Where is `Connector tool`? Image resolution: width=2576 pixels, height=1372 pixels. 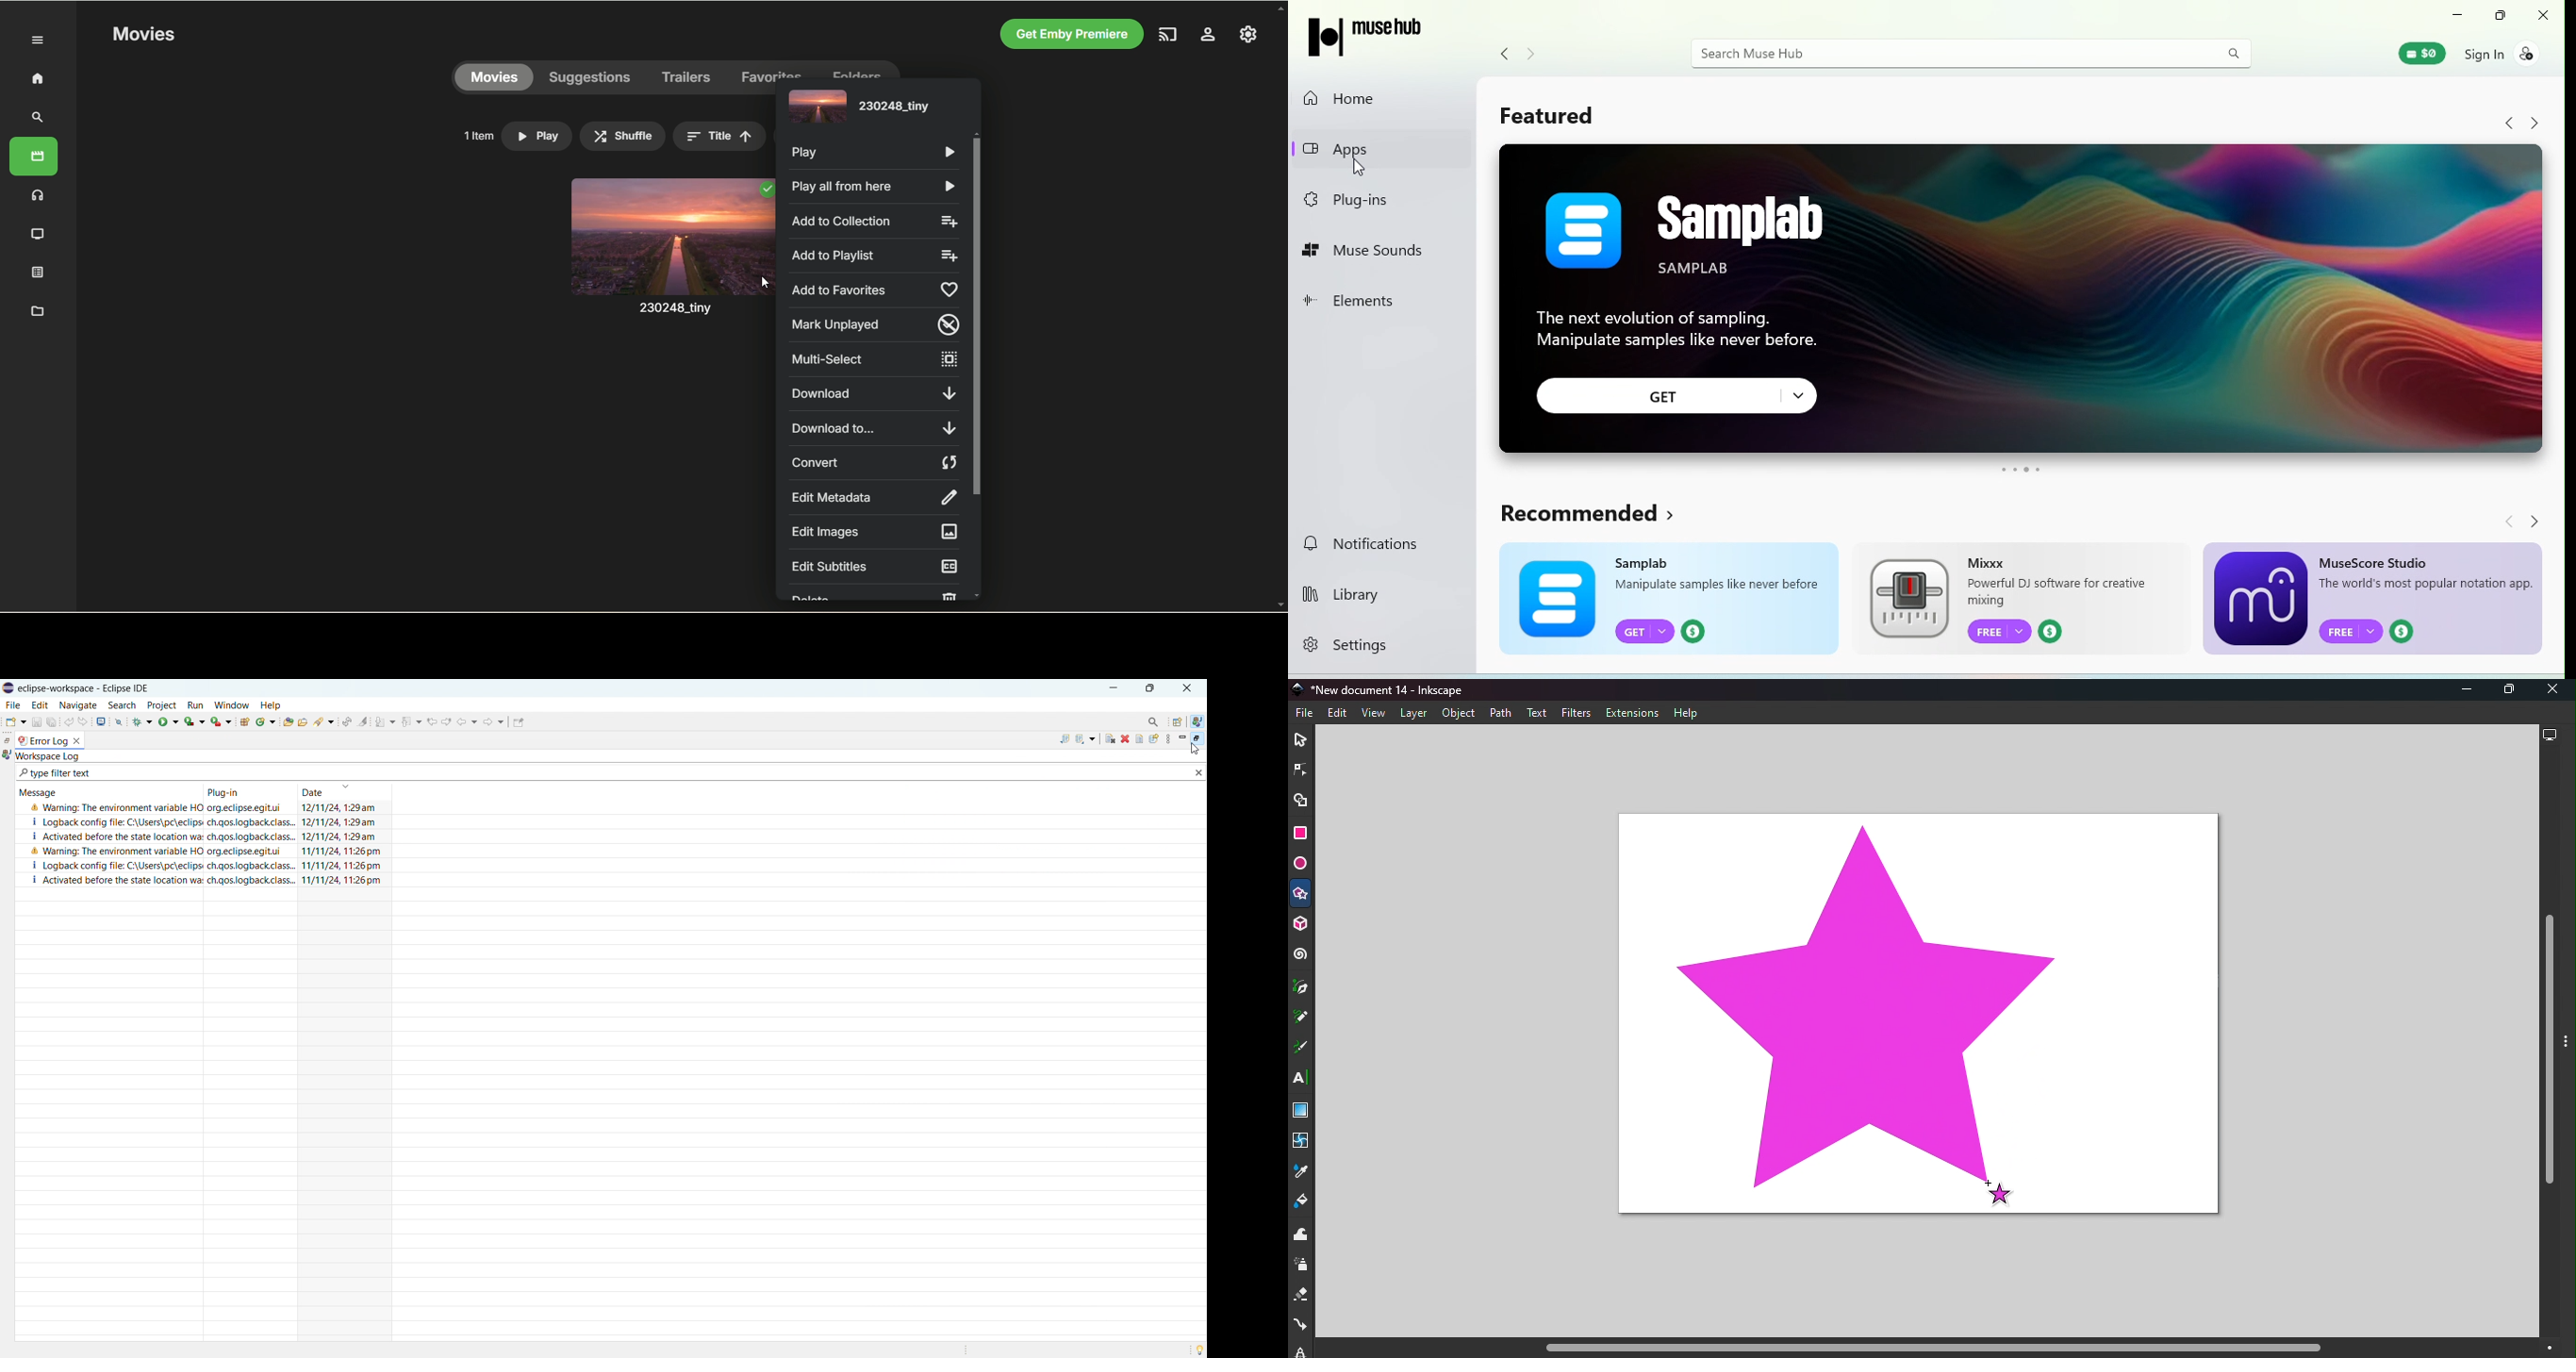 Connector tool is located at coordinates (1300, 1327).